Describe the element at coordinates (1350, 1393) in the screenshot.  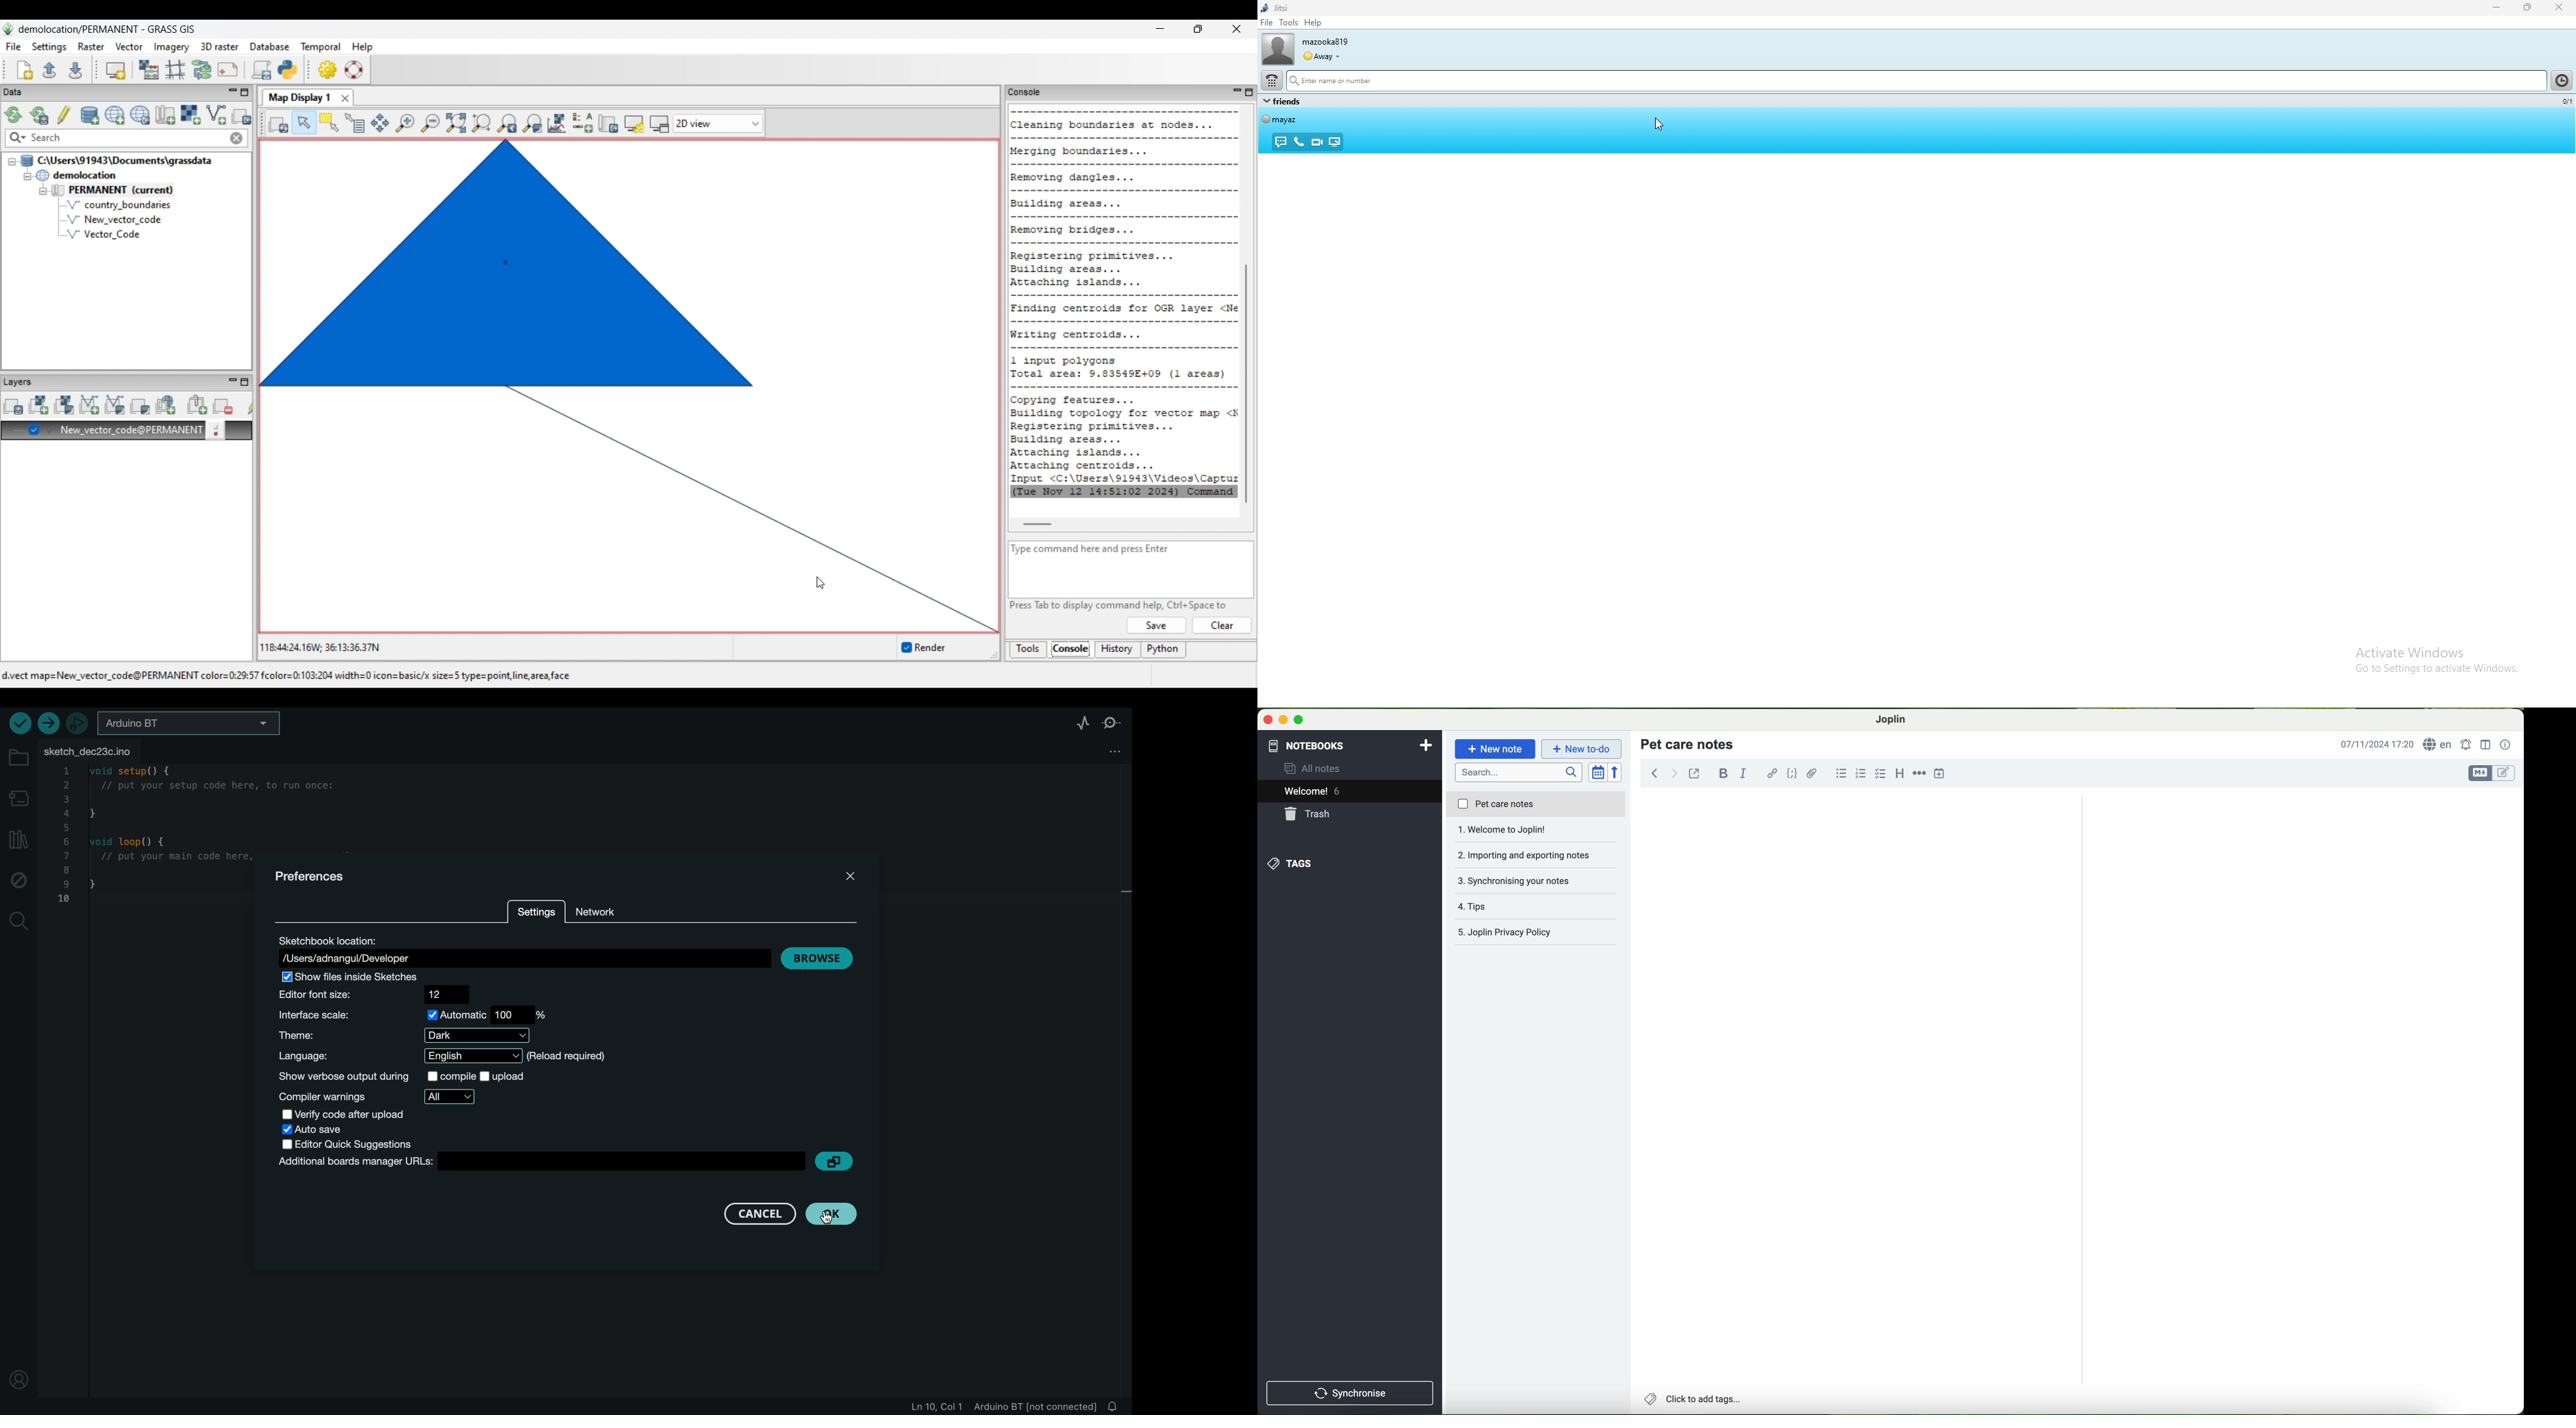
I see `synchronise button` at that location.